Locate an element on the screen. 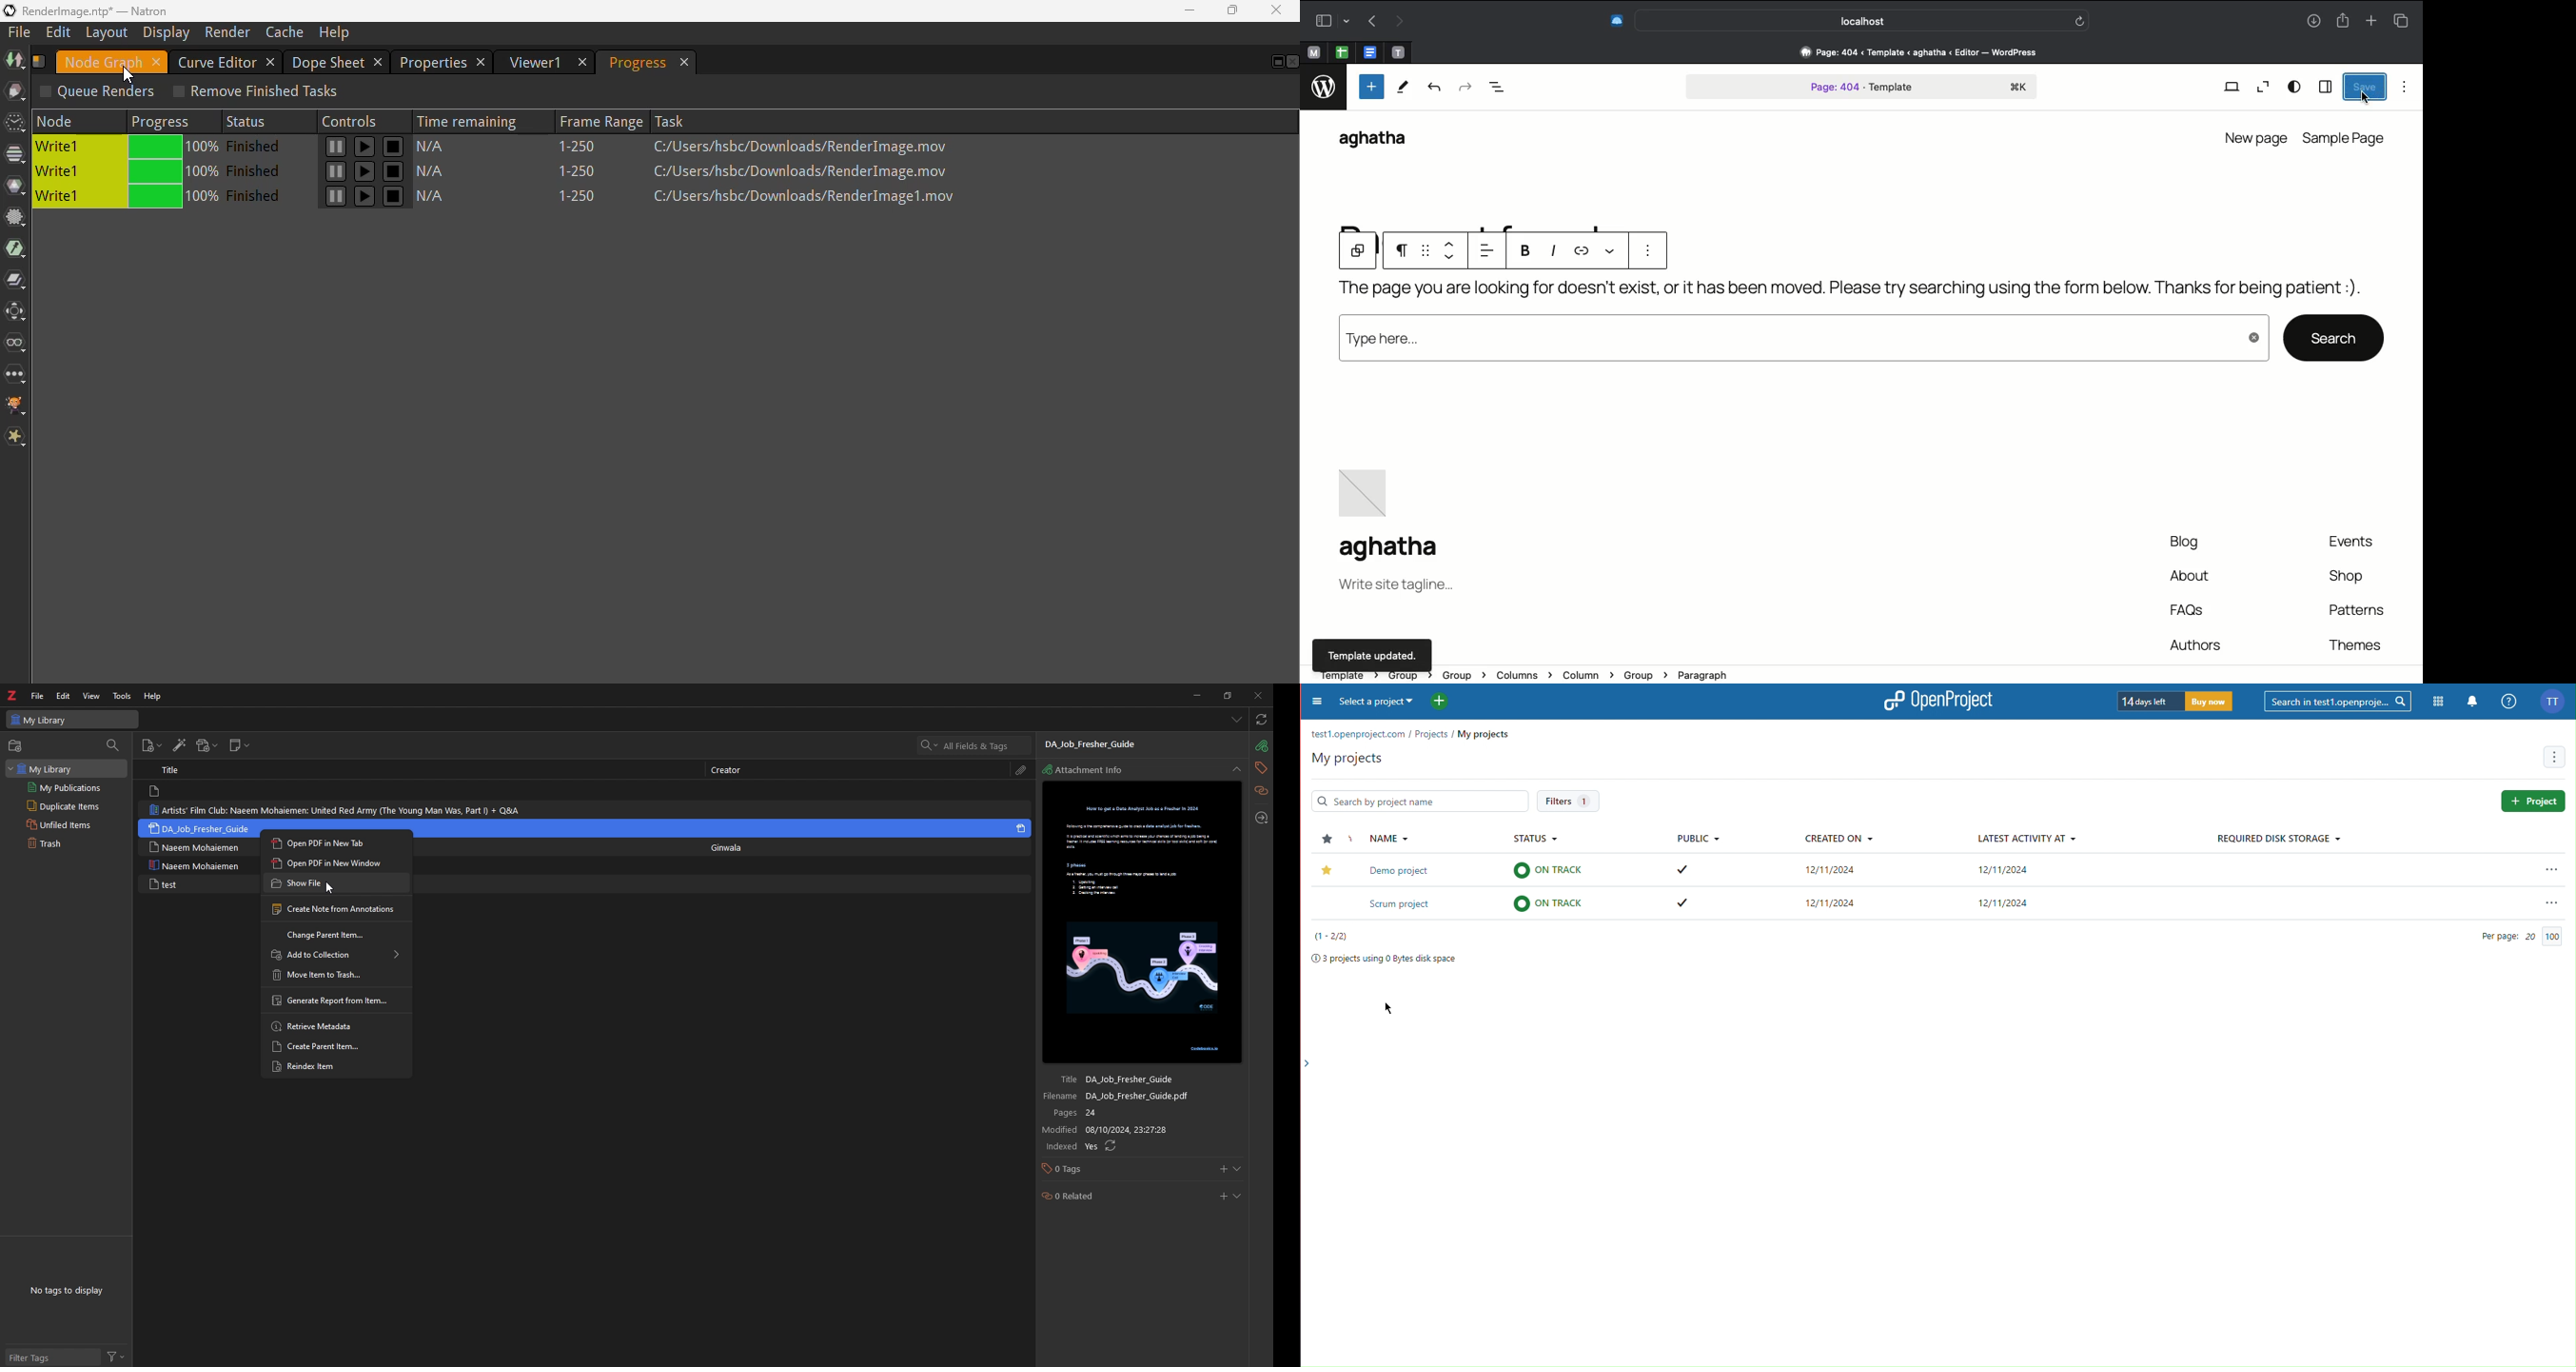  Paragraph is located at coordinates (1404, 253).